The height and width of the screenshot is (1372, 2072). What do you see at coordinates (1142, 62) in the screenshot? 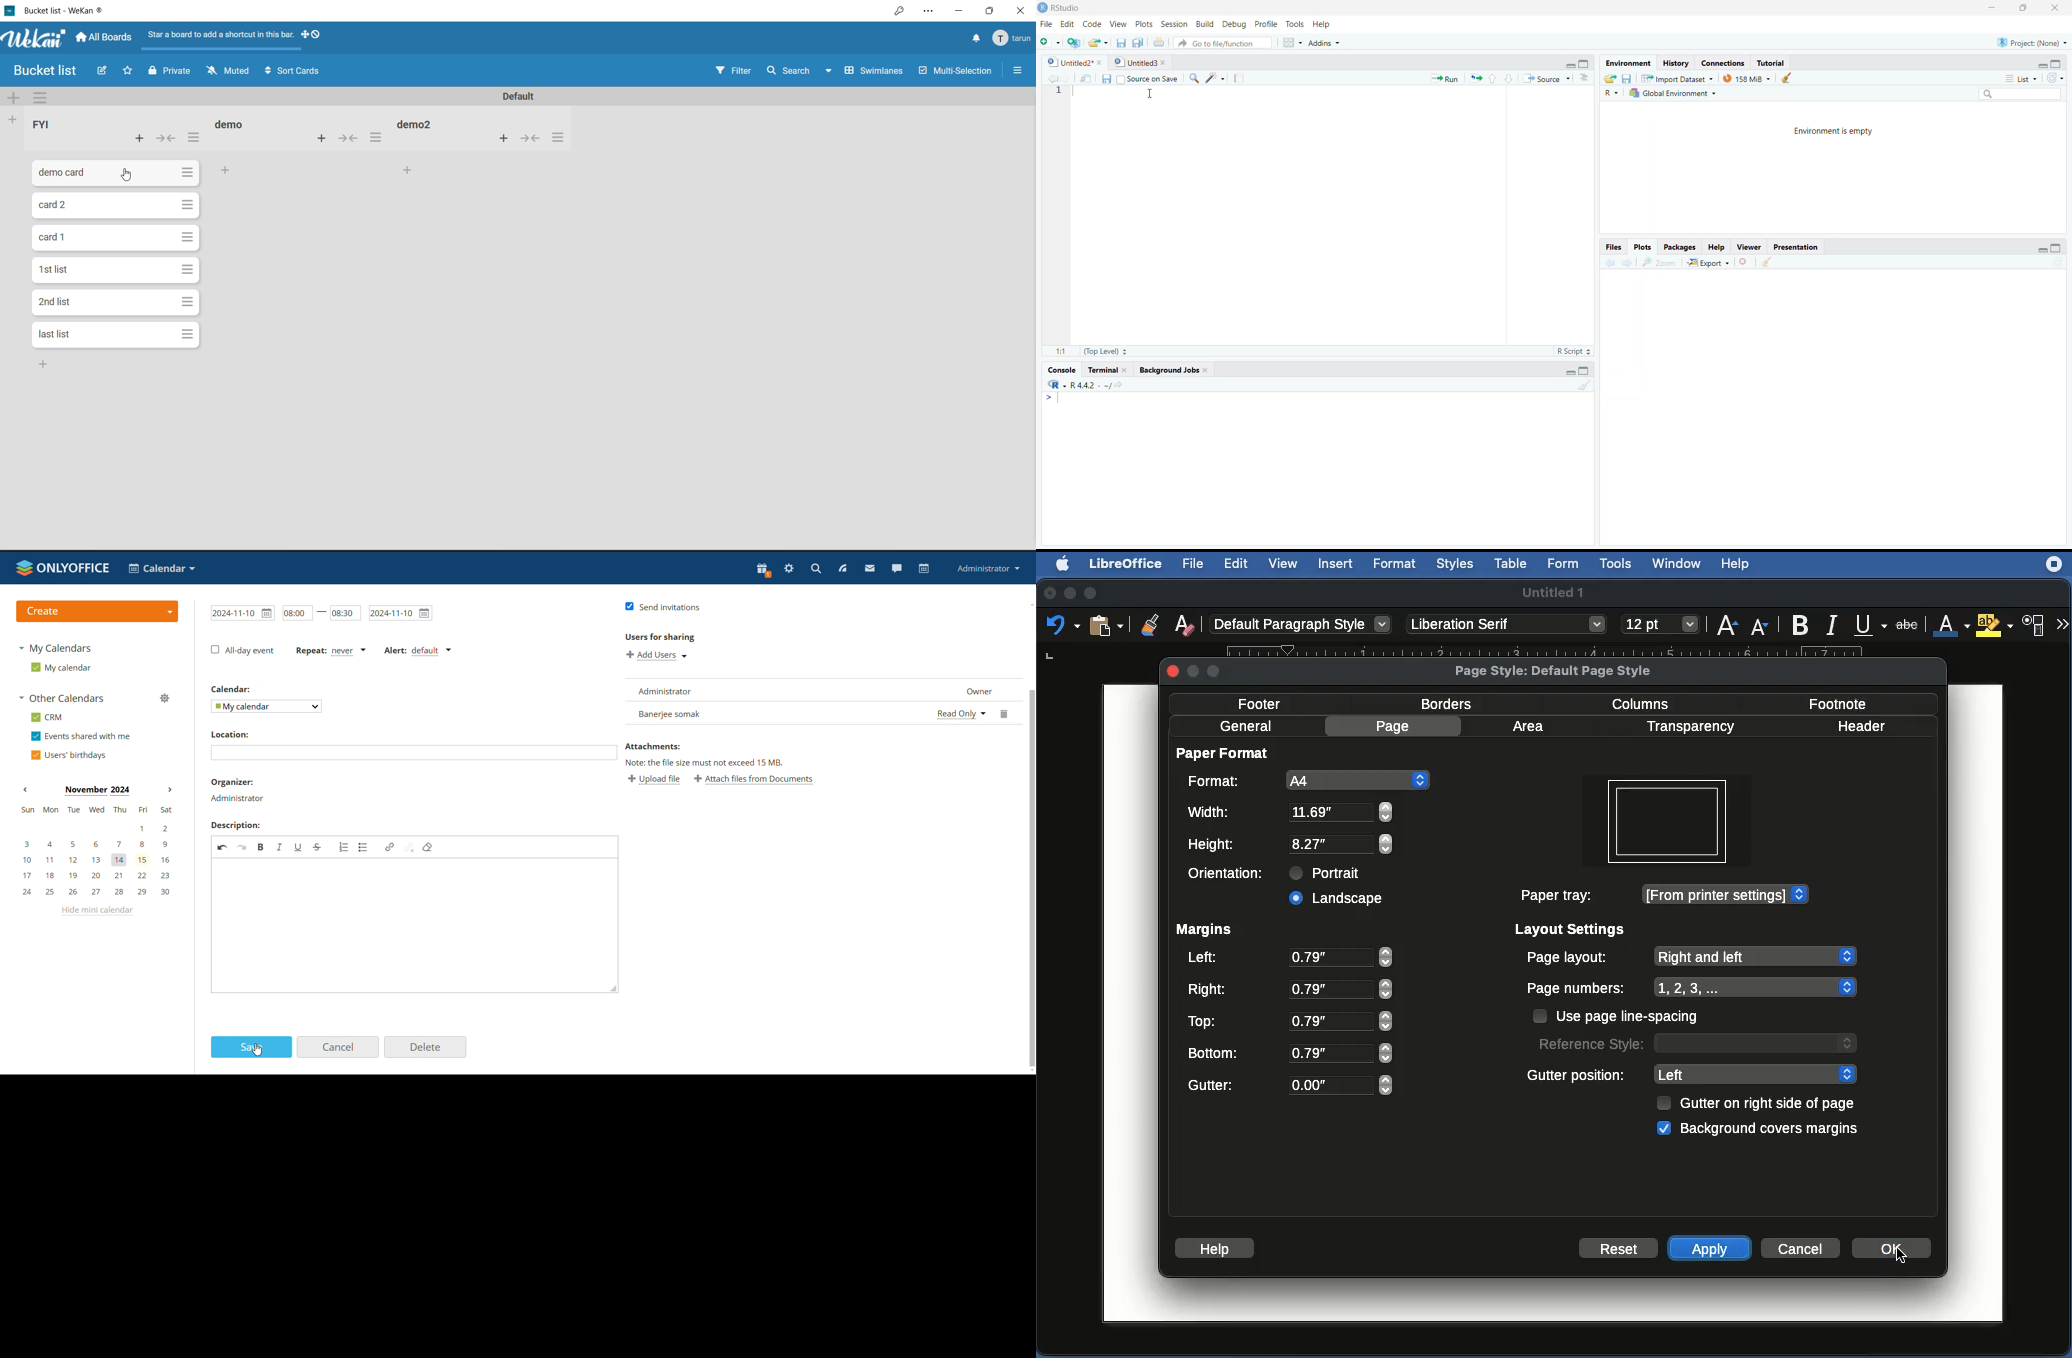
I see `) | Untitled3` at bounding box center [1142, 62].